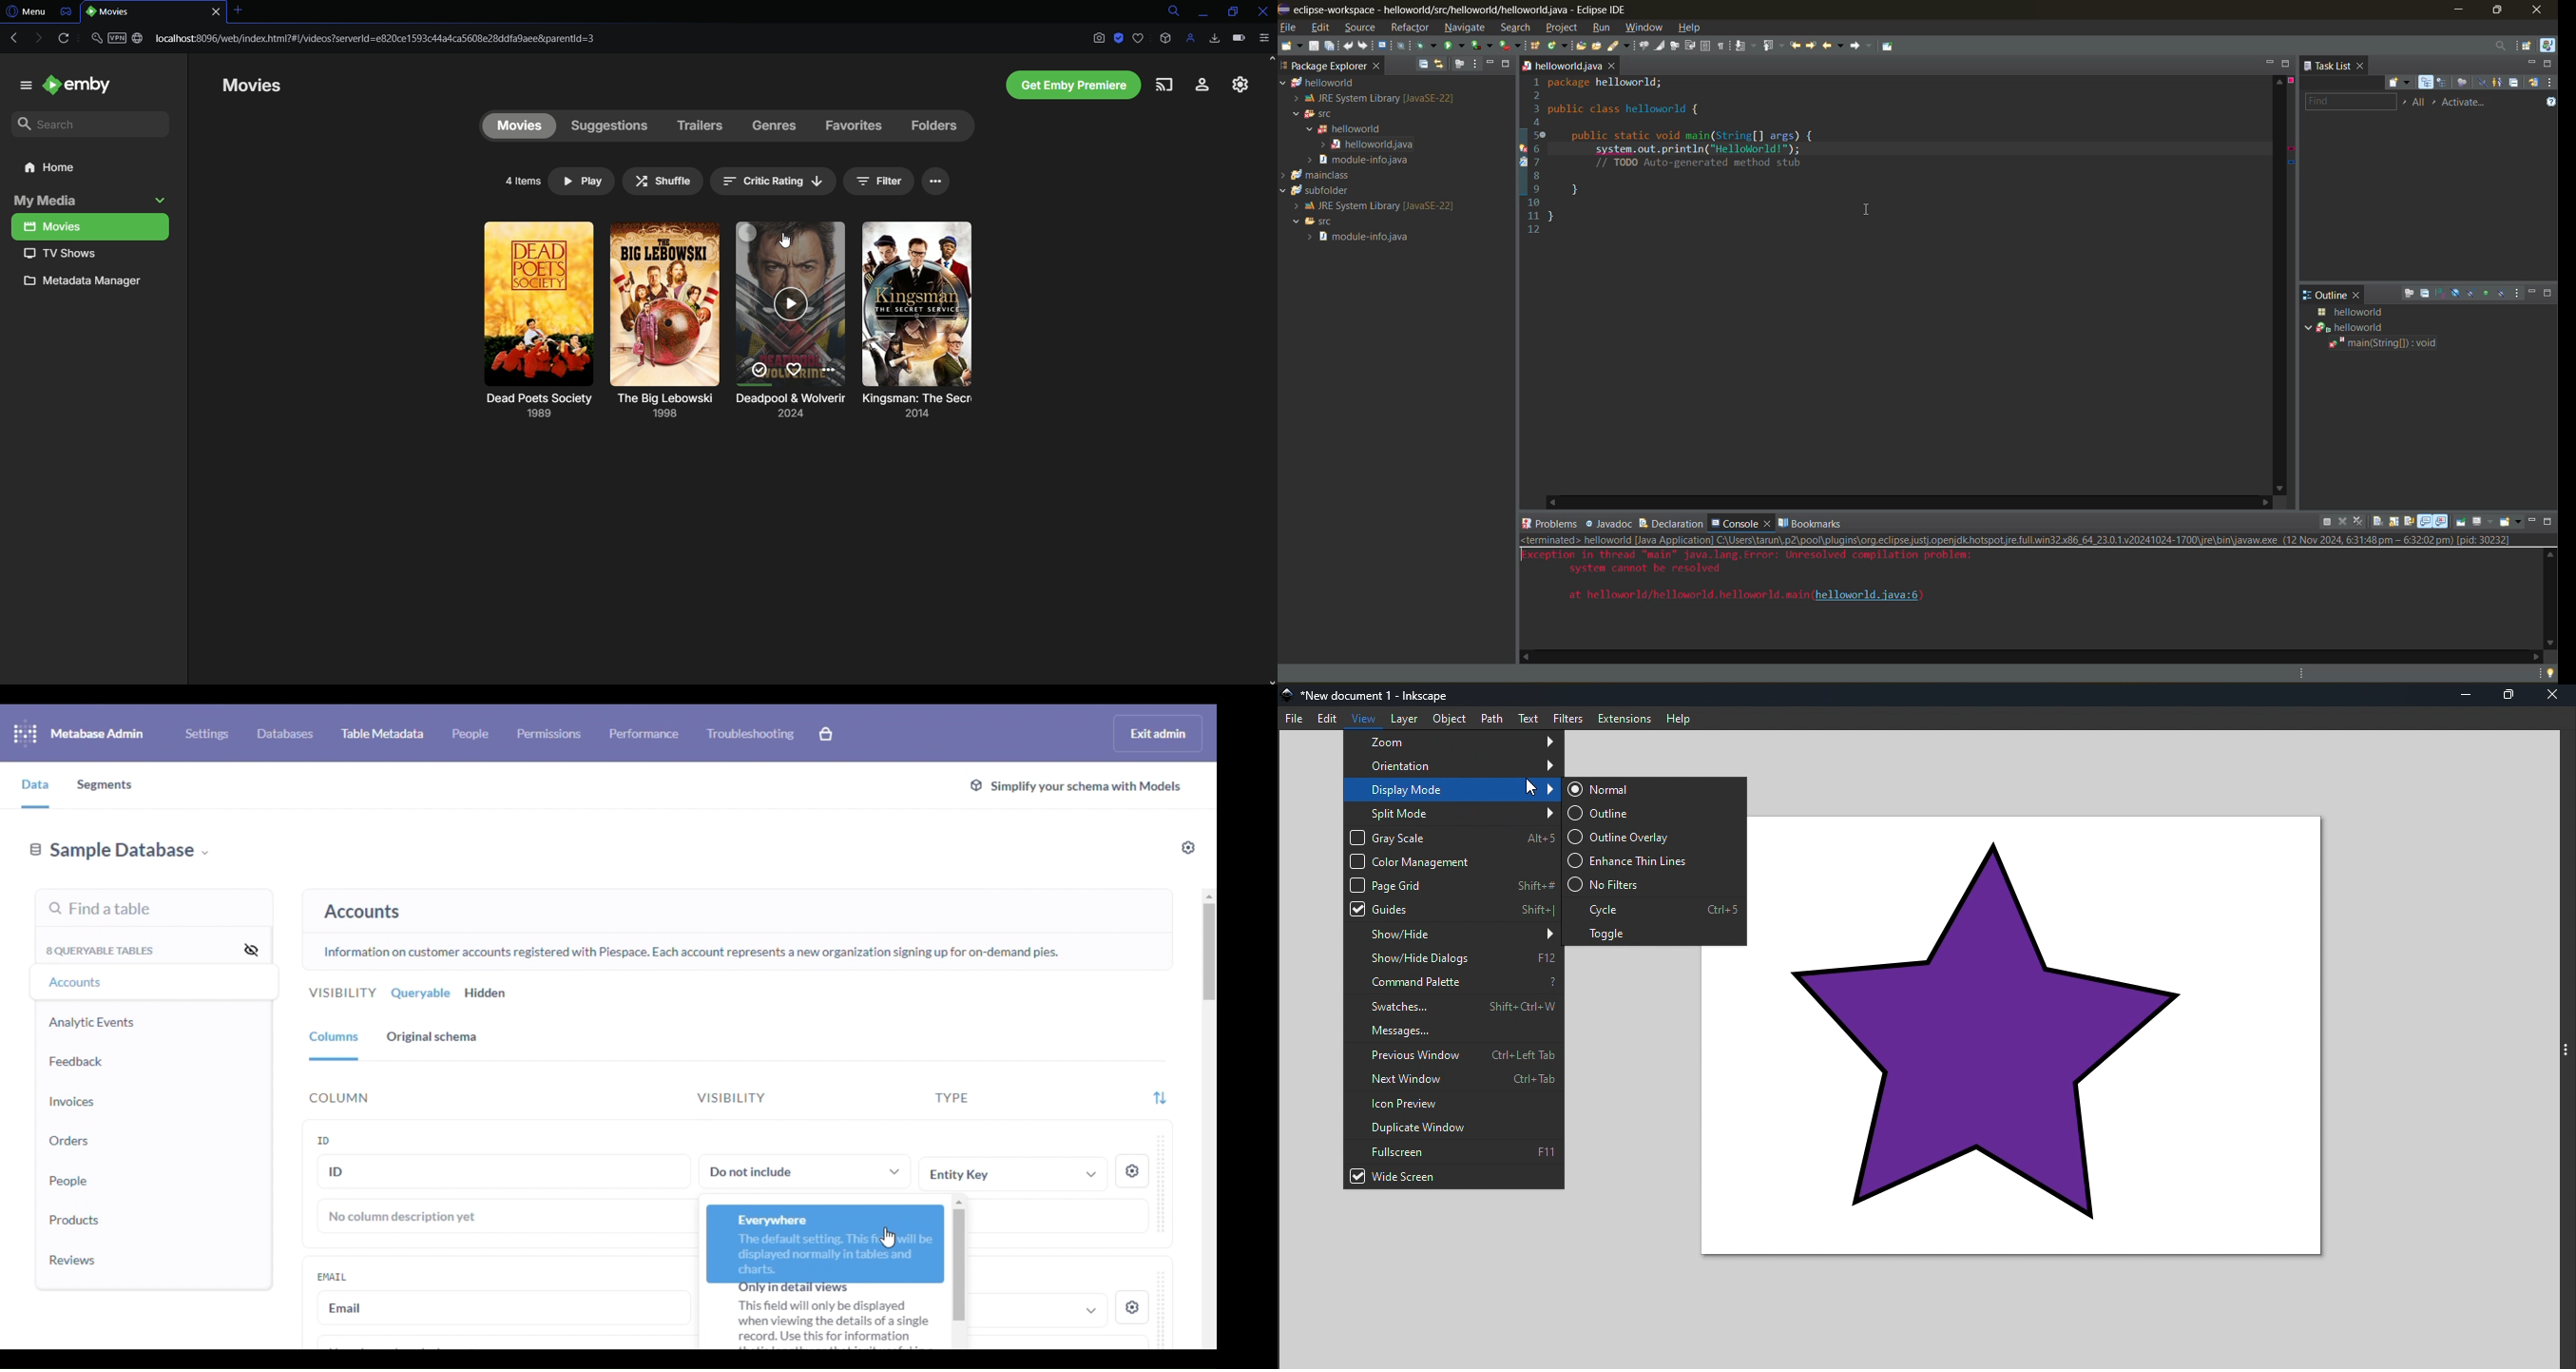 This screenshot has height=1372, width=2576. What do you see at coordinates (2038, 1036) in the screenshot?
I see `star` at bounding box center [2038, 1036].